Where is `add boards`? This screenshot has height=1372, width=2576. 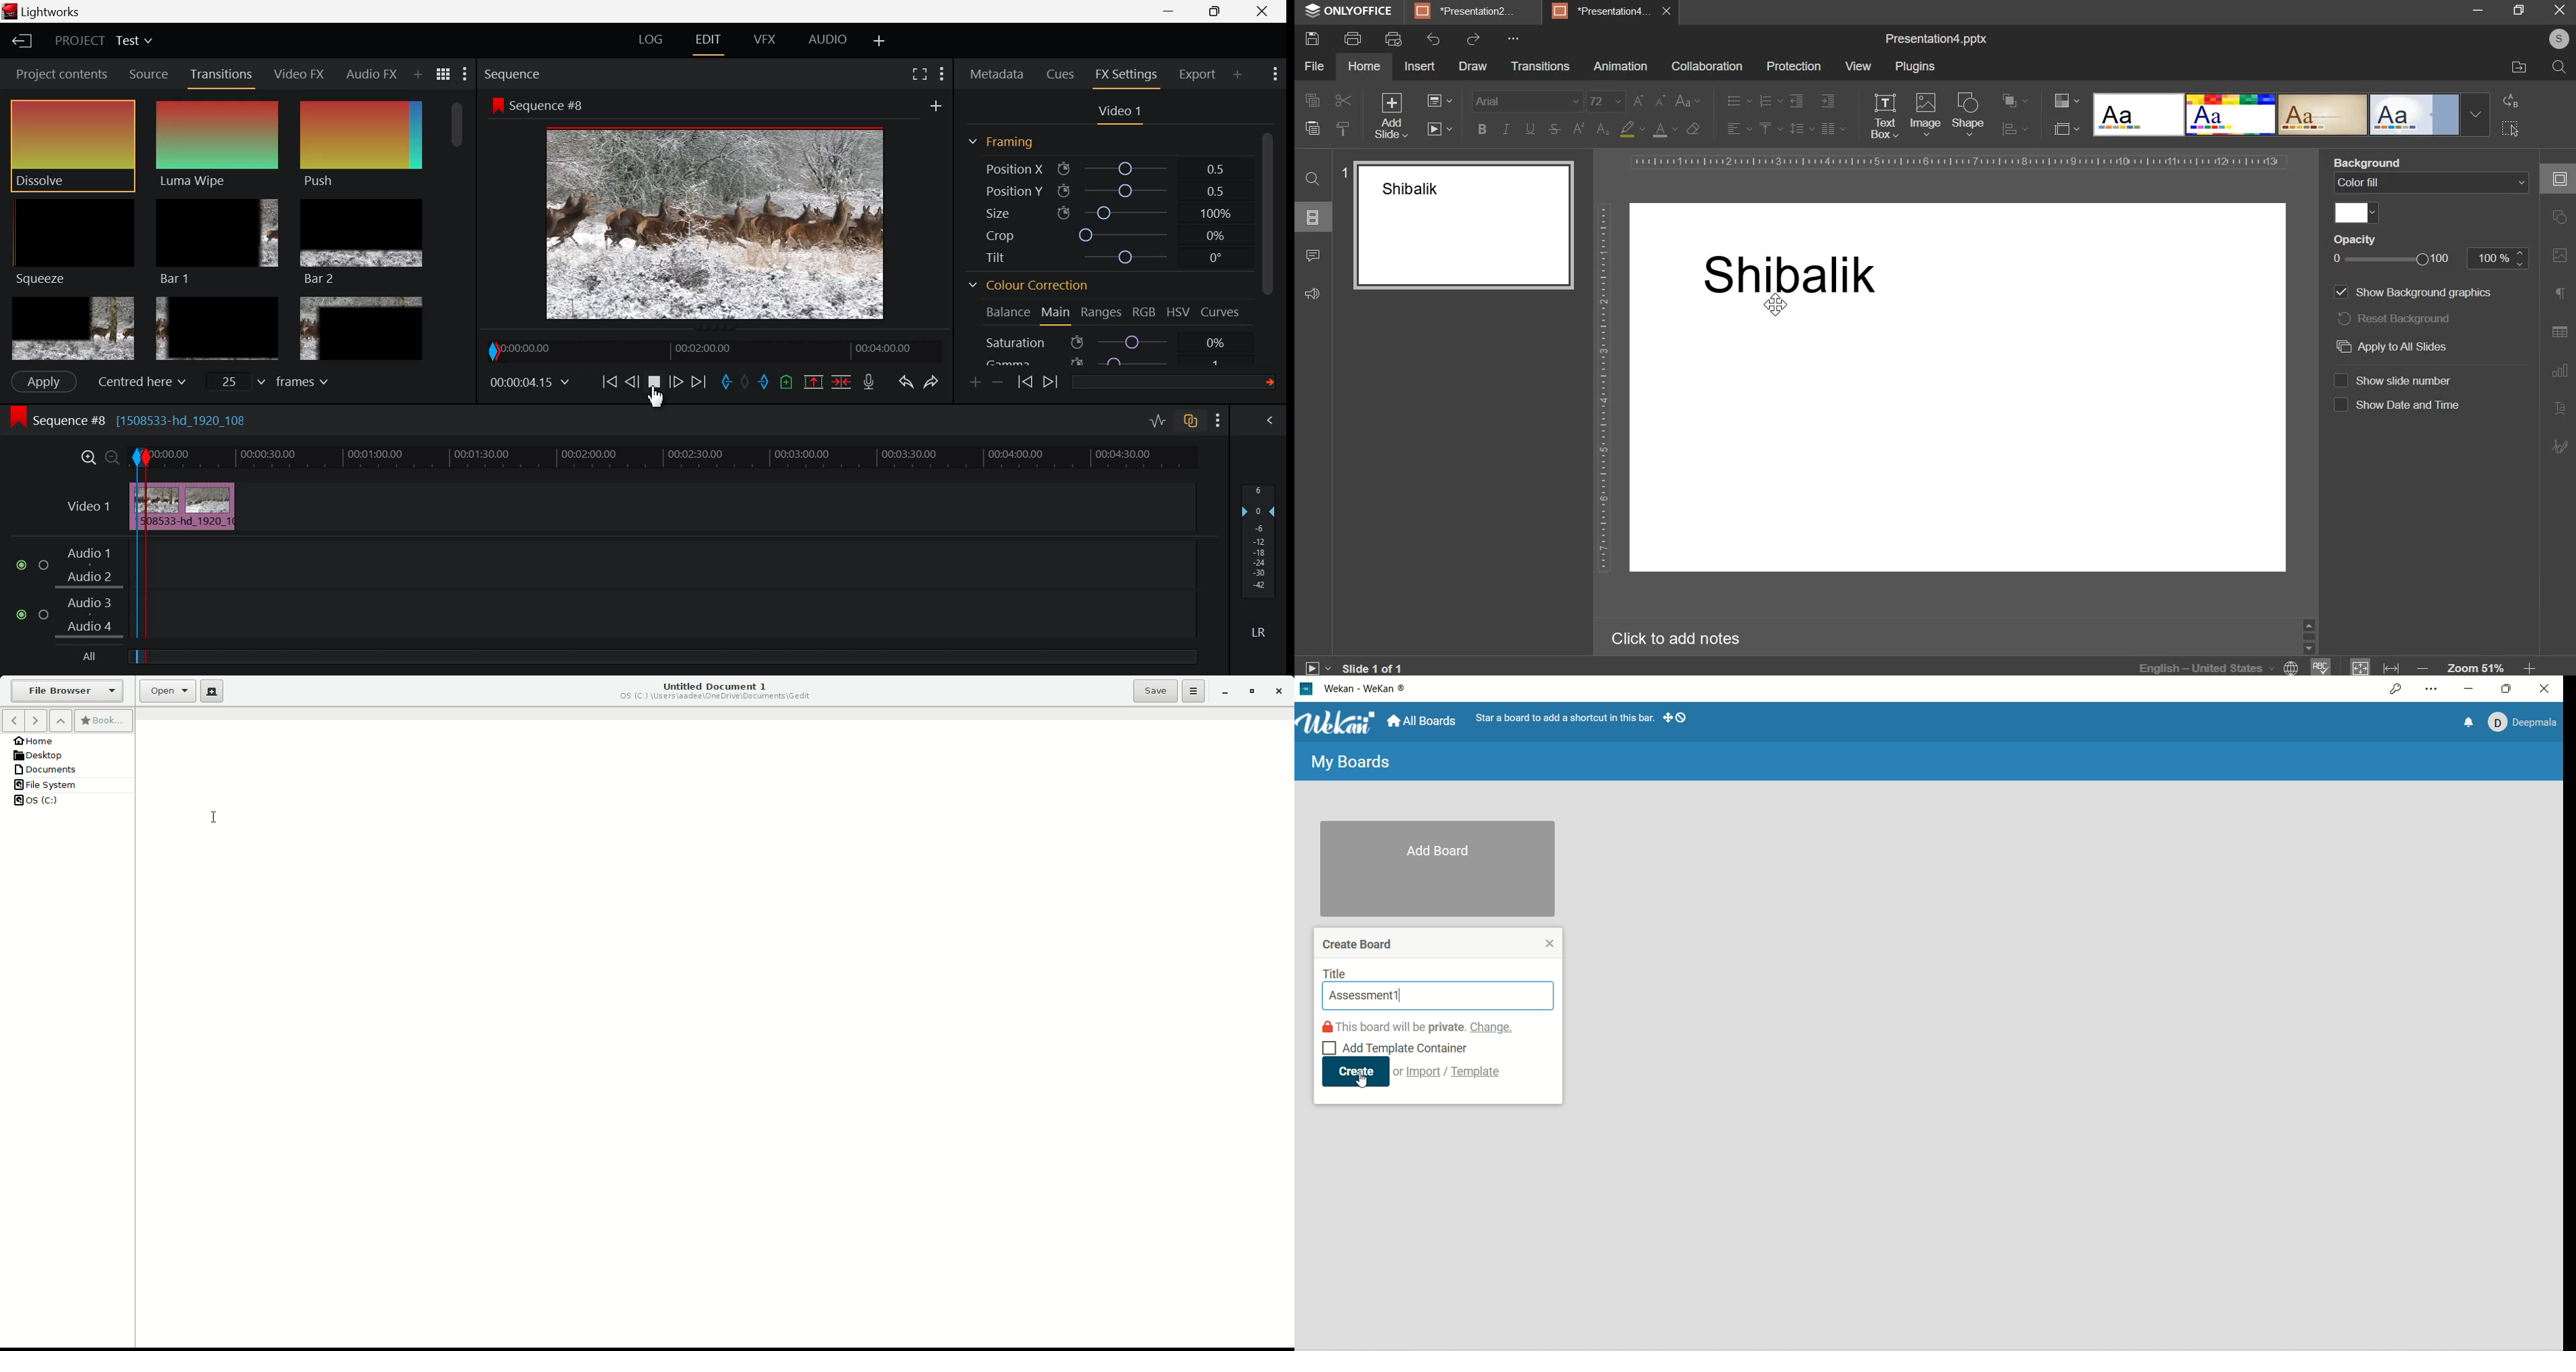 add boards is located at coordinates (1438, 869).